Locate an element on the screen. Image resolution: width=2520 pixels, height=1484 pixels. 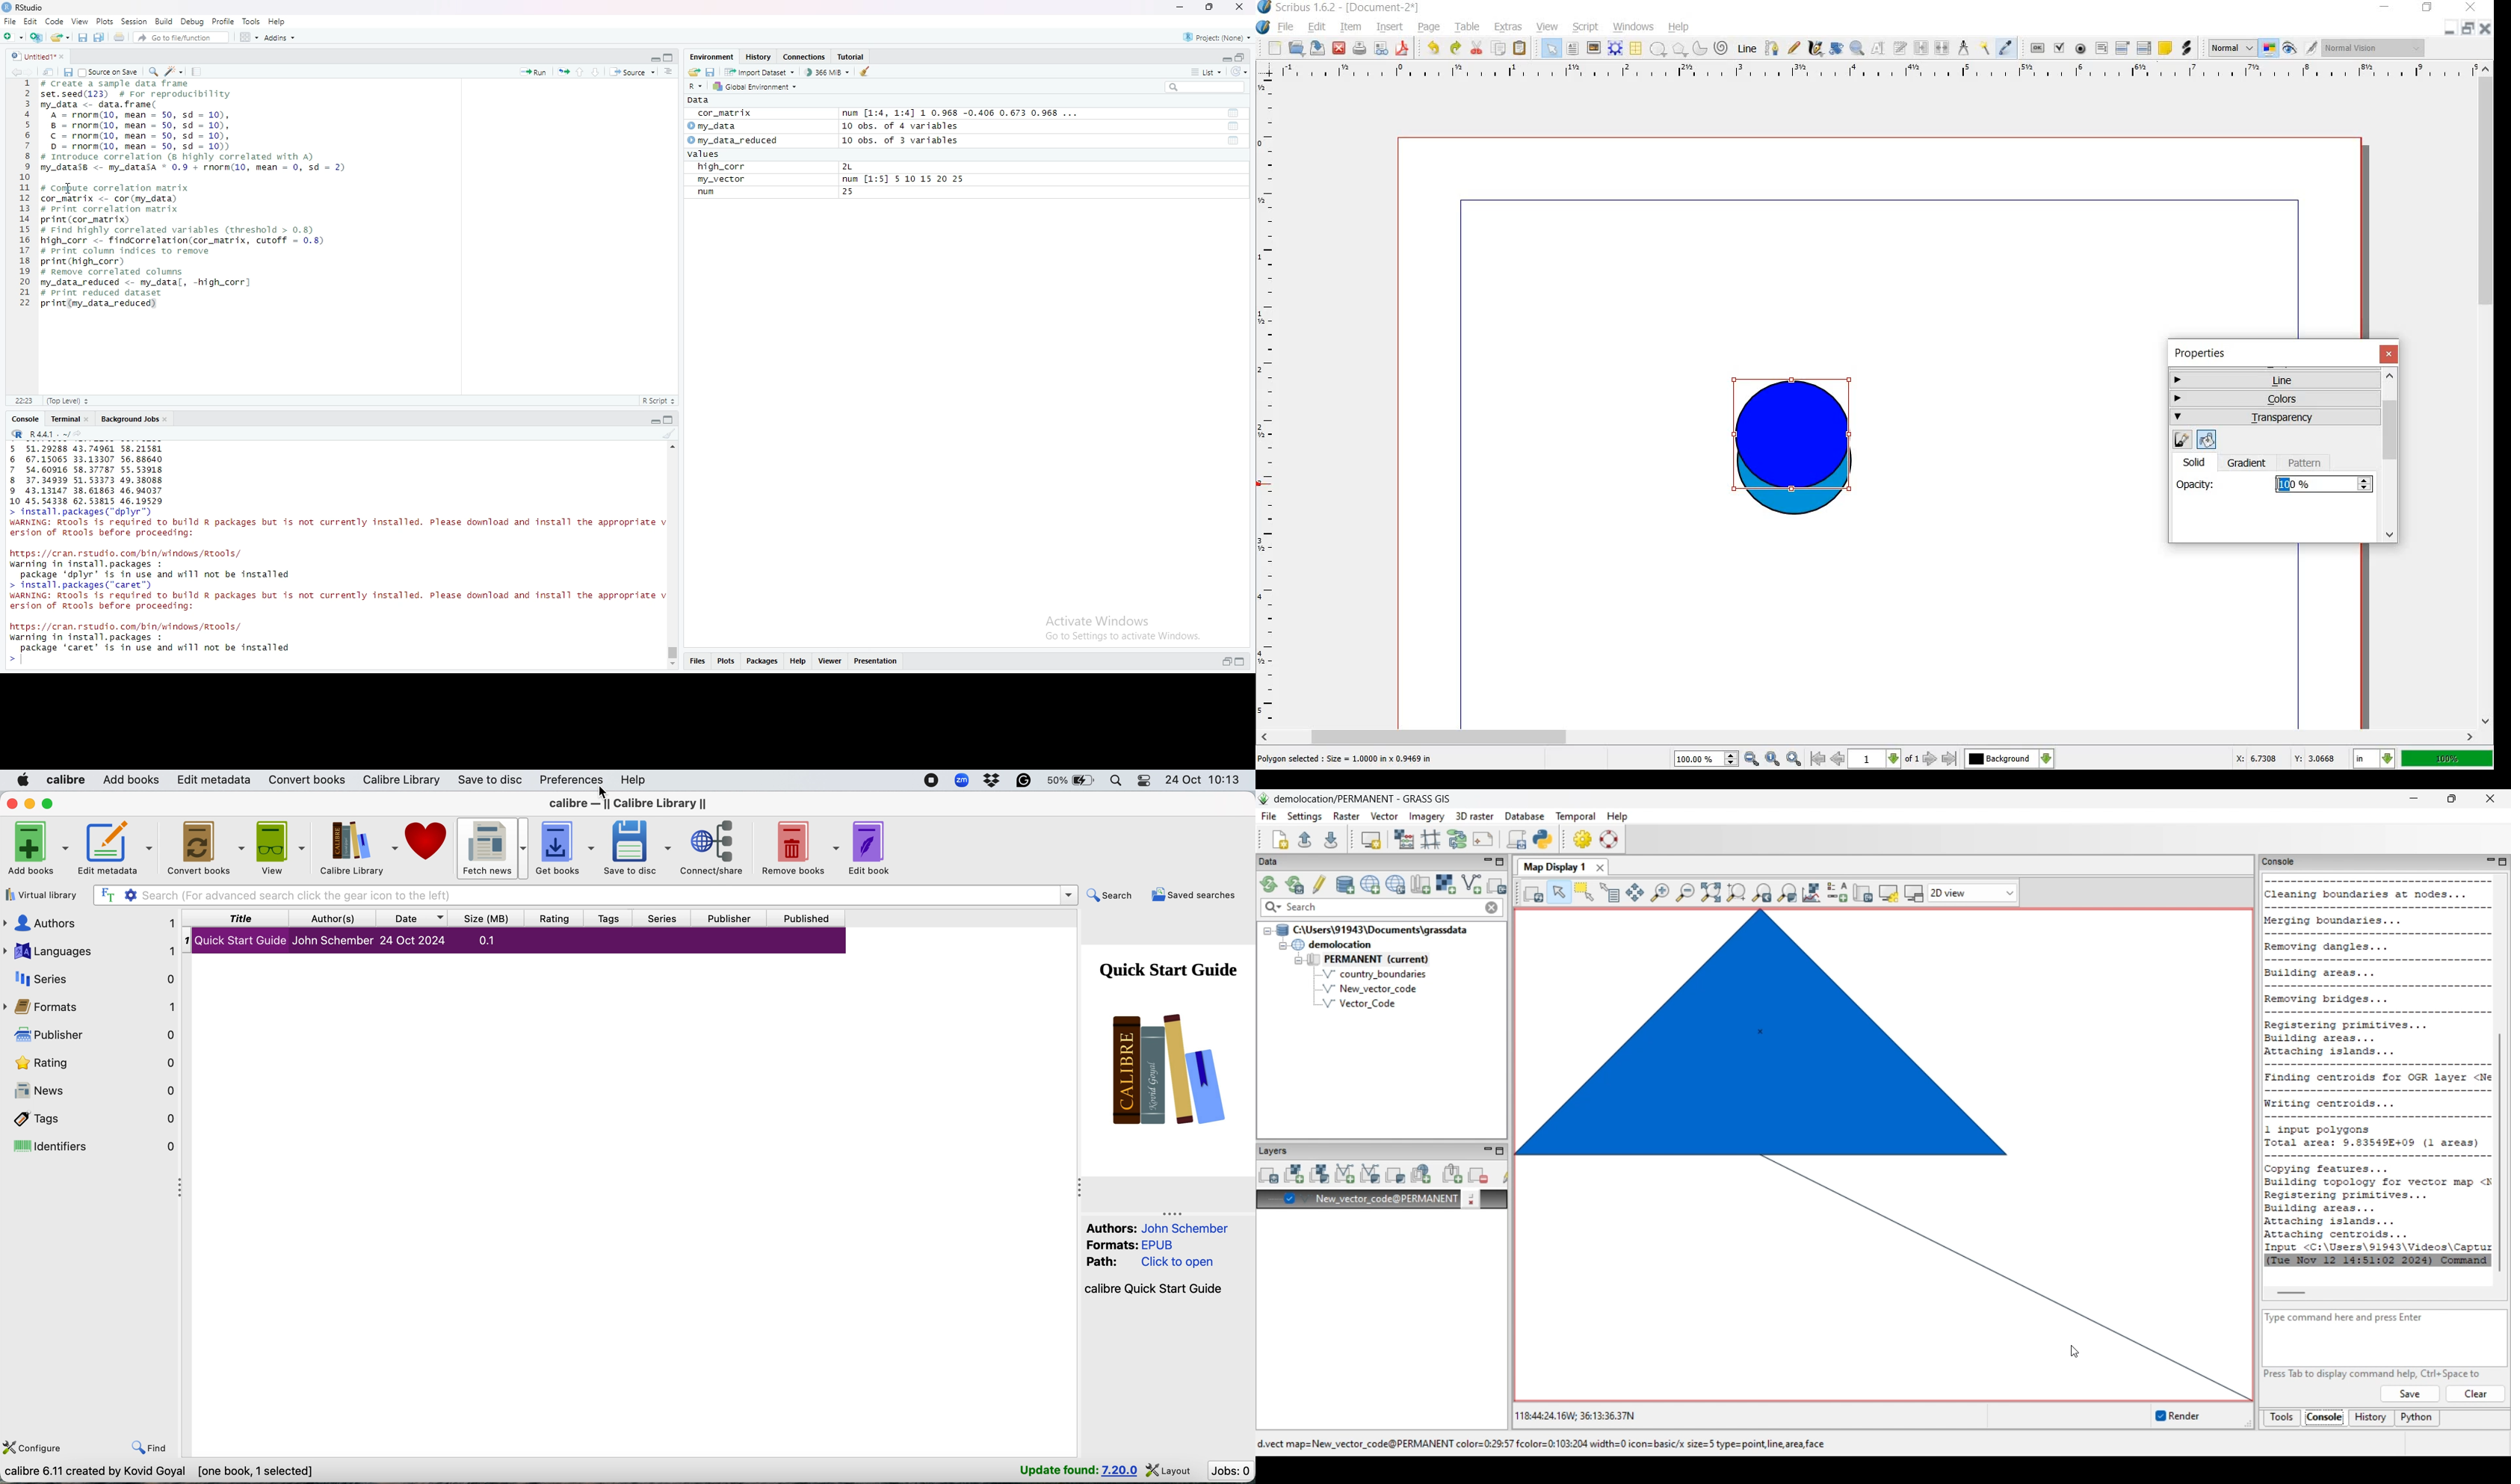
save is located at coordinates (67, 72).